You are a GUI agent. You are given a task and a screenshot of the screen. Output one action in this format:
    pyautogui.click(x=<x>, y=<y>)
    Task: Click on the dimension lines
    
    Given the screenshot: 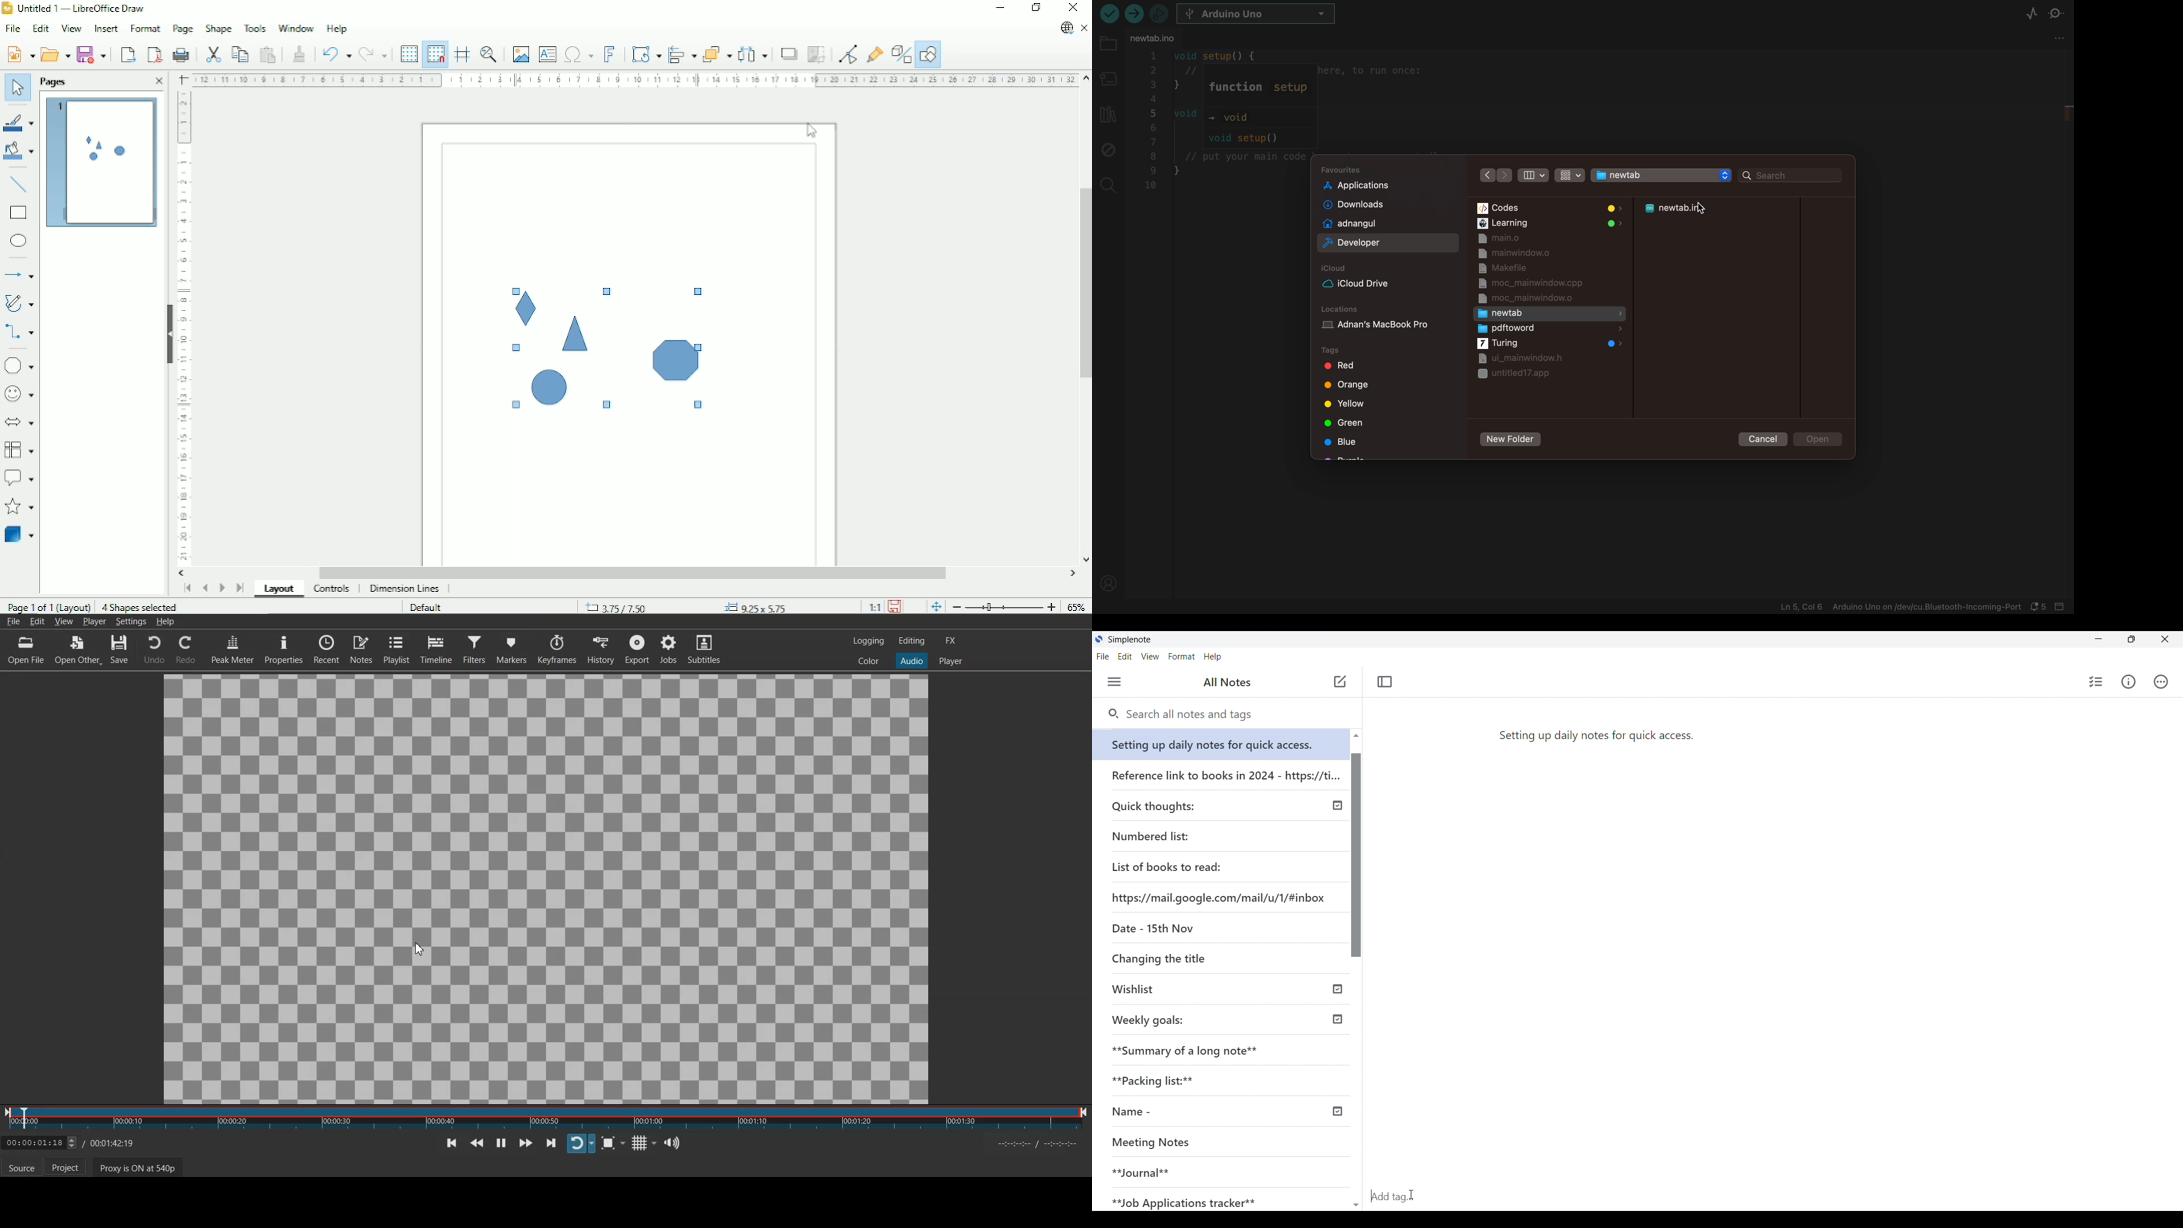 What is the action you would take?
    pyautogui.click(x=404, y=589)
    